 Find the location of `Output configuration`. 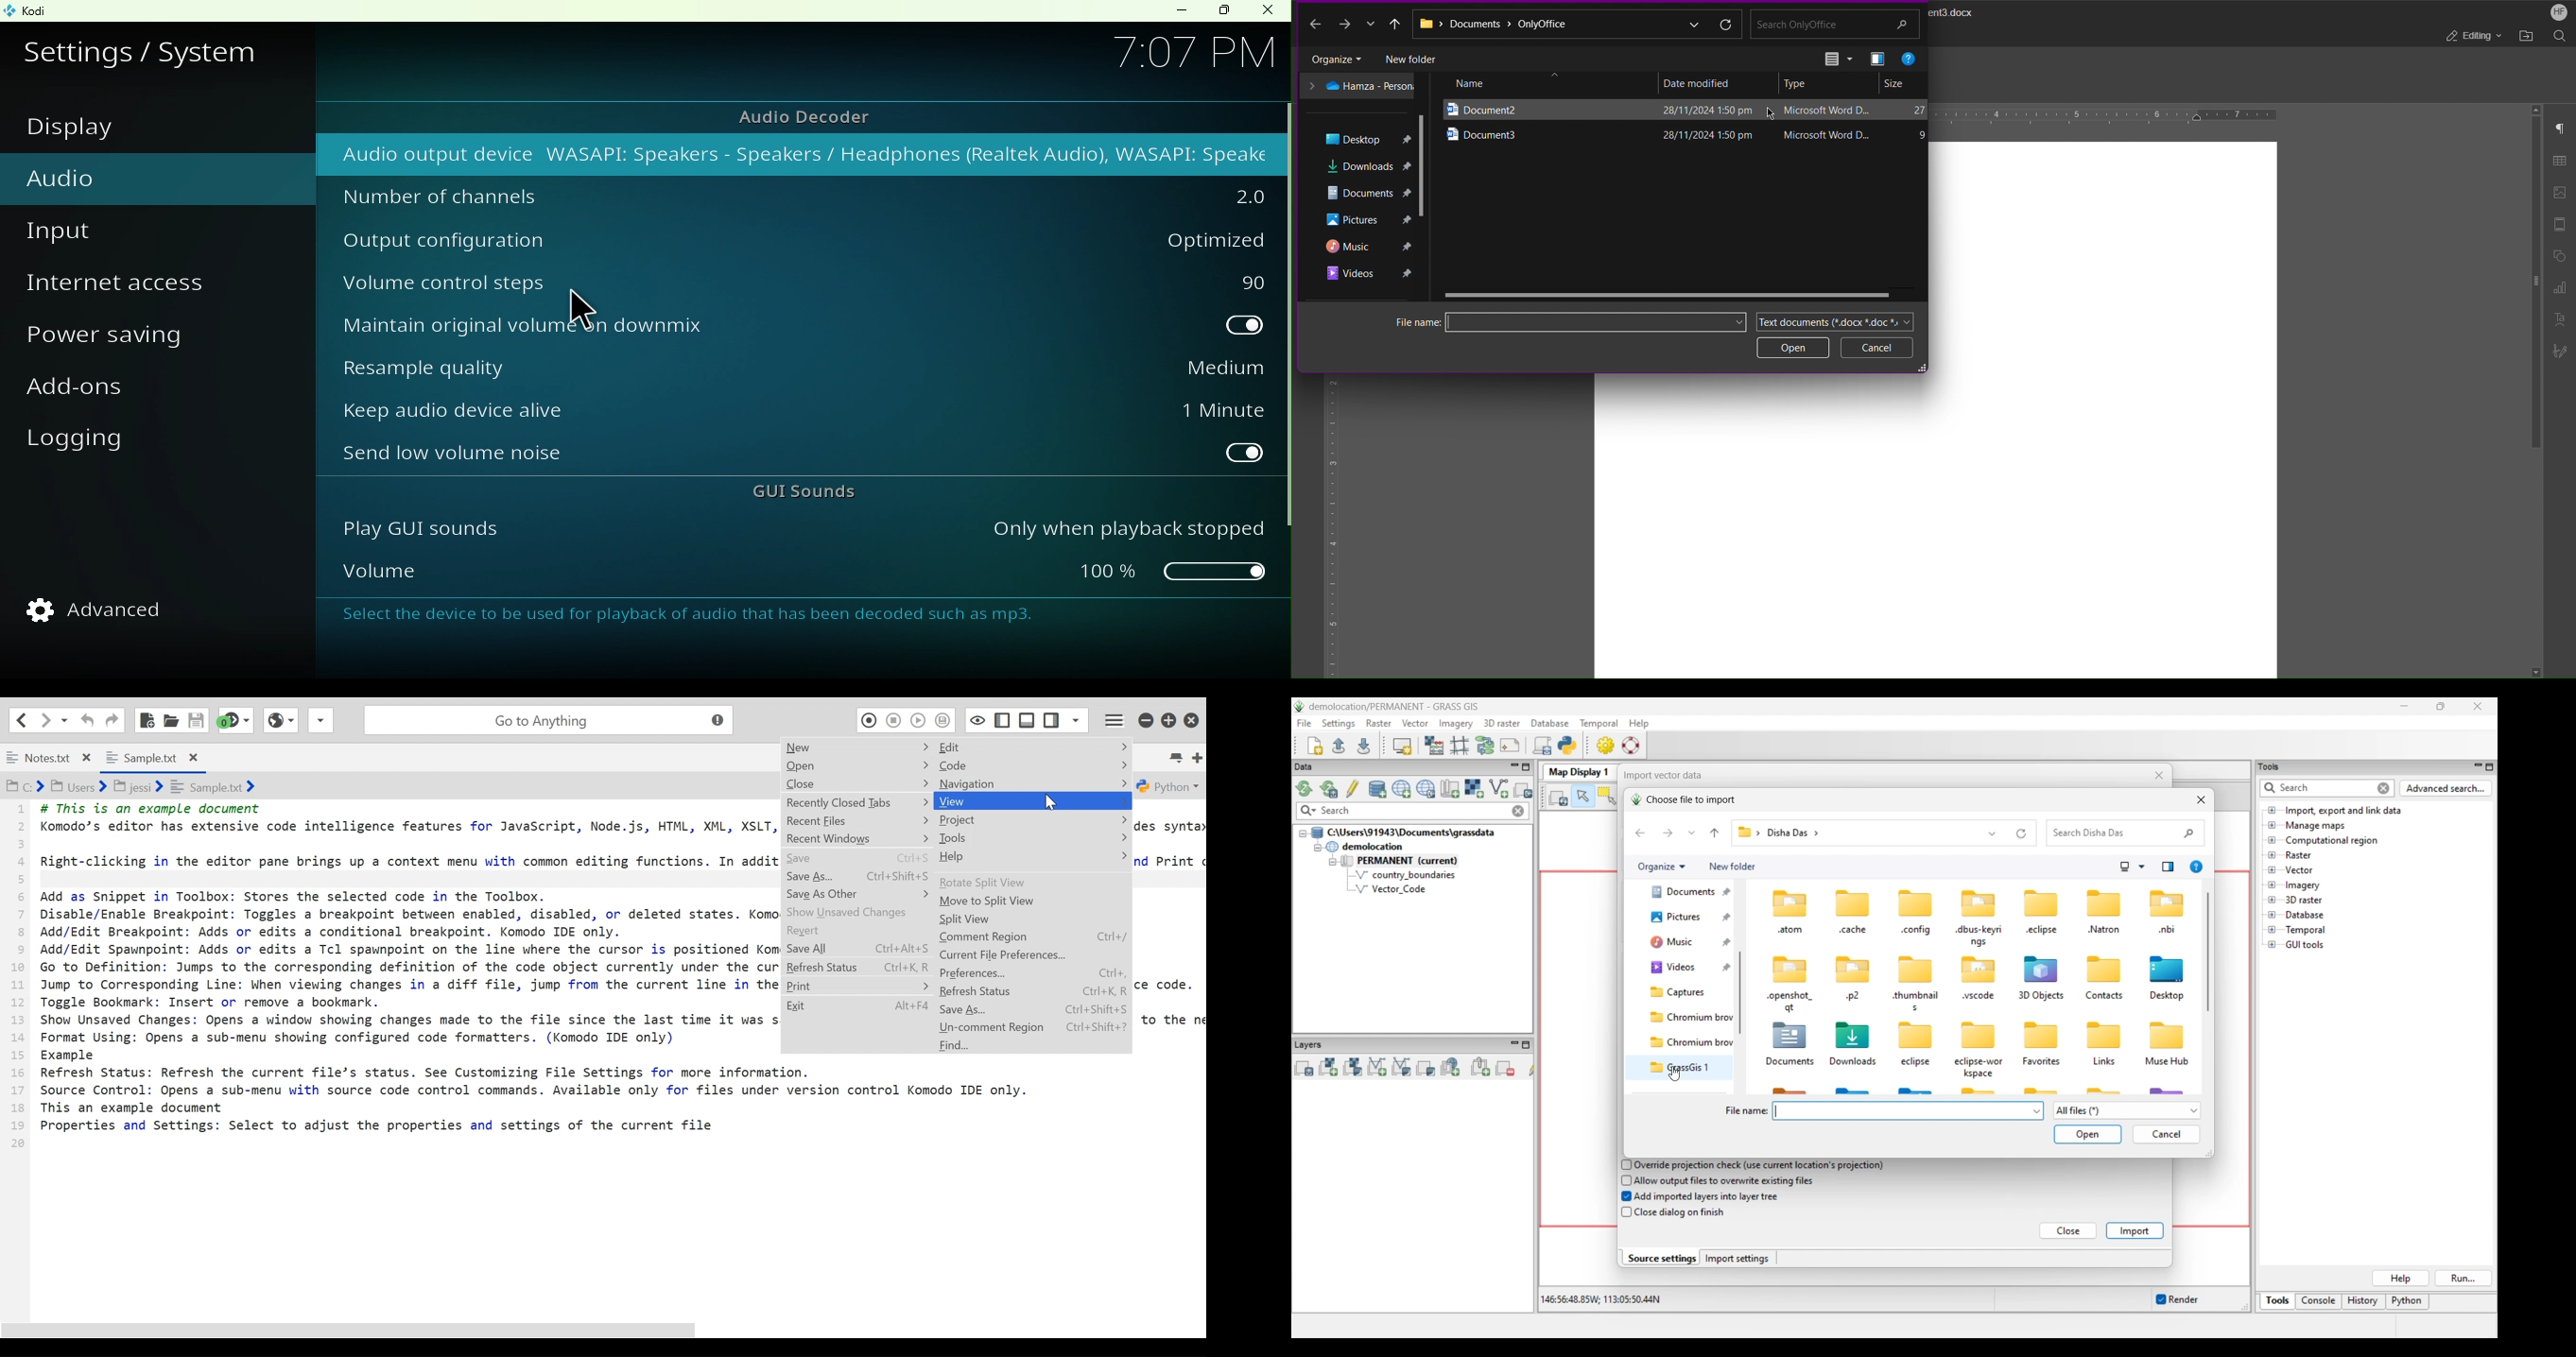

Output configuration is located at coordinates (675, 240).